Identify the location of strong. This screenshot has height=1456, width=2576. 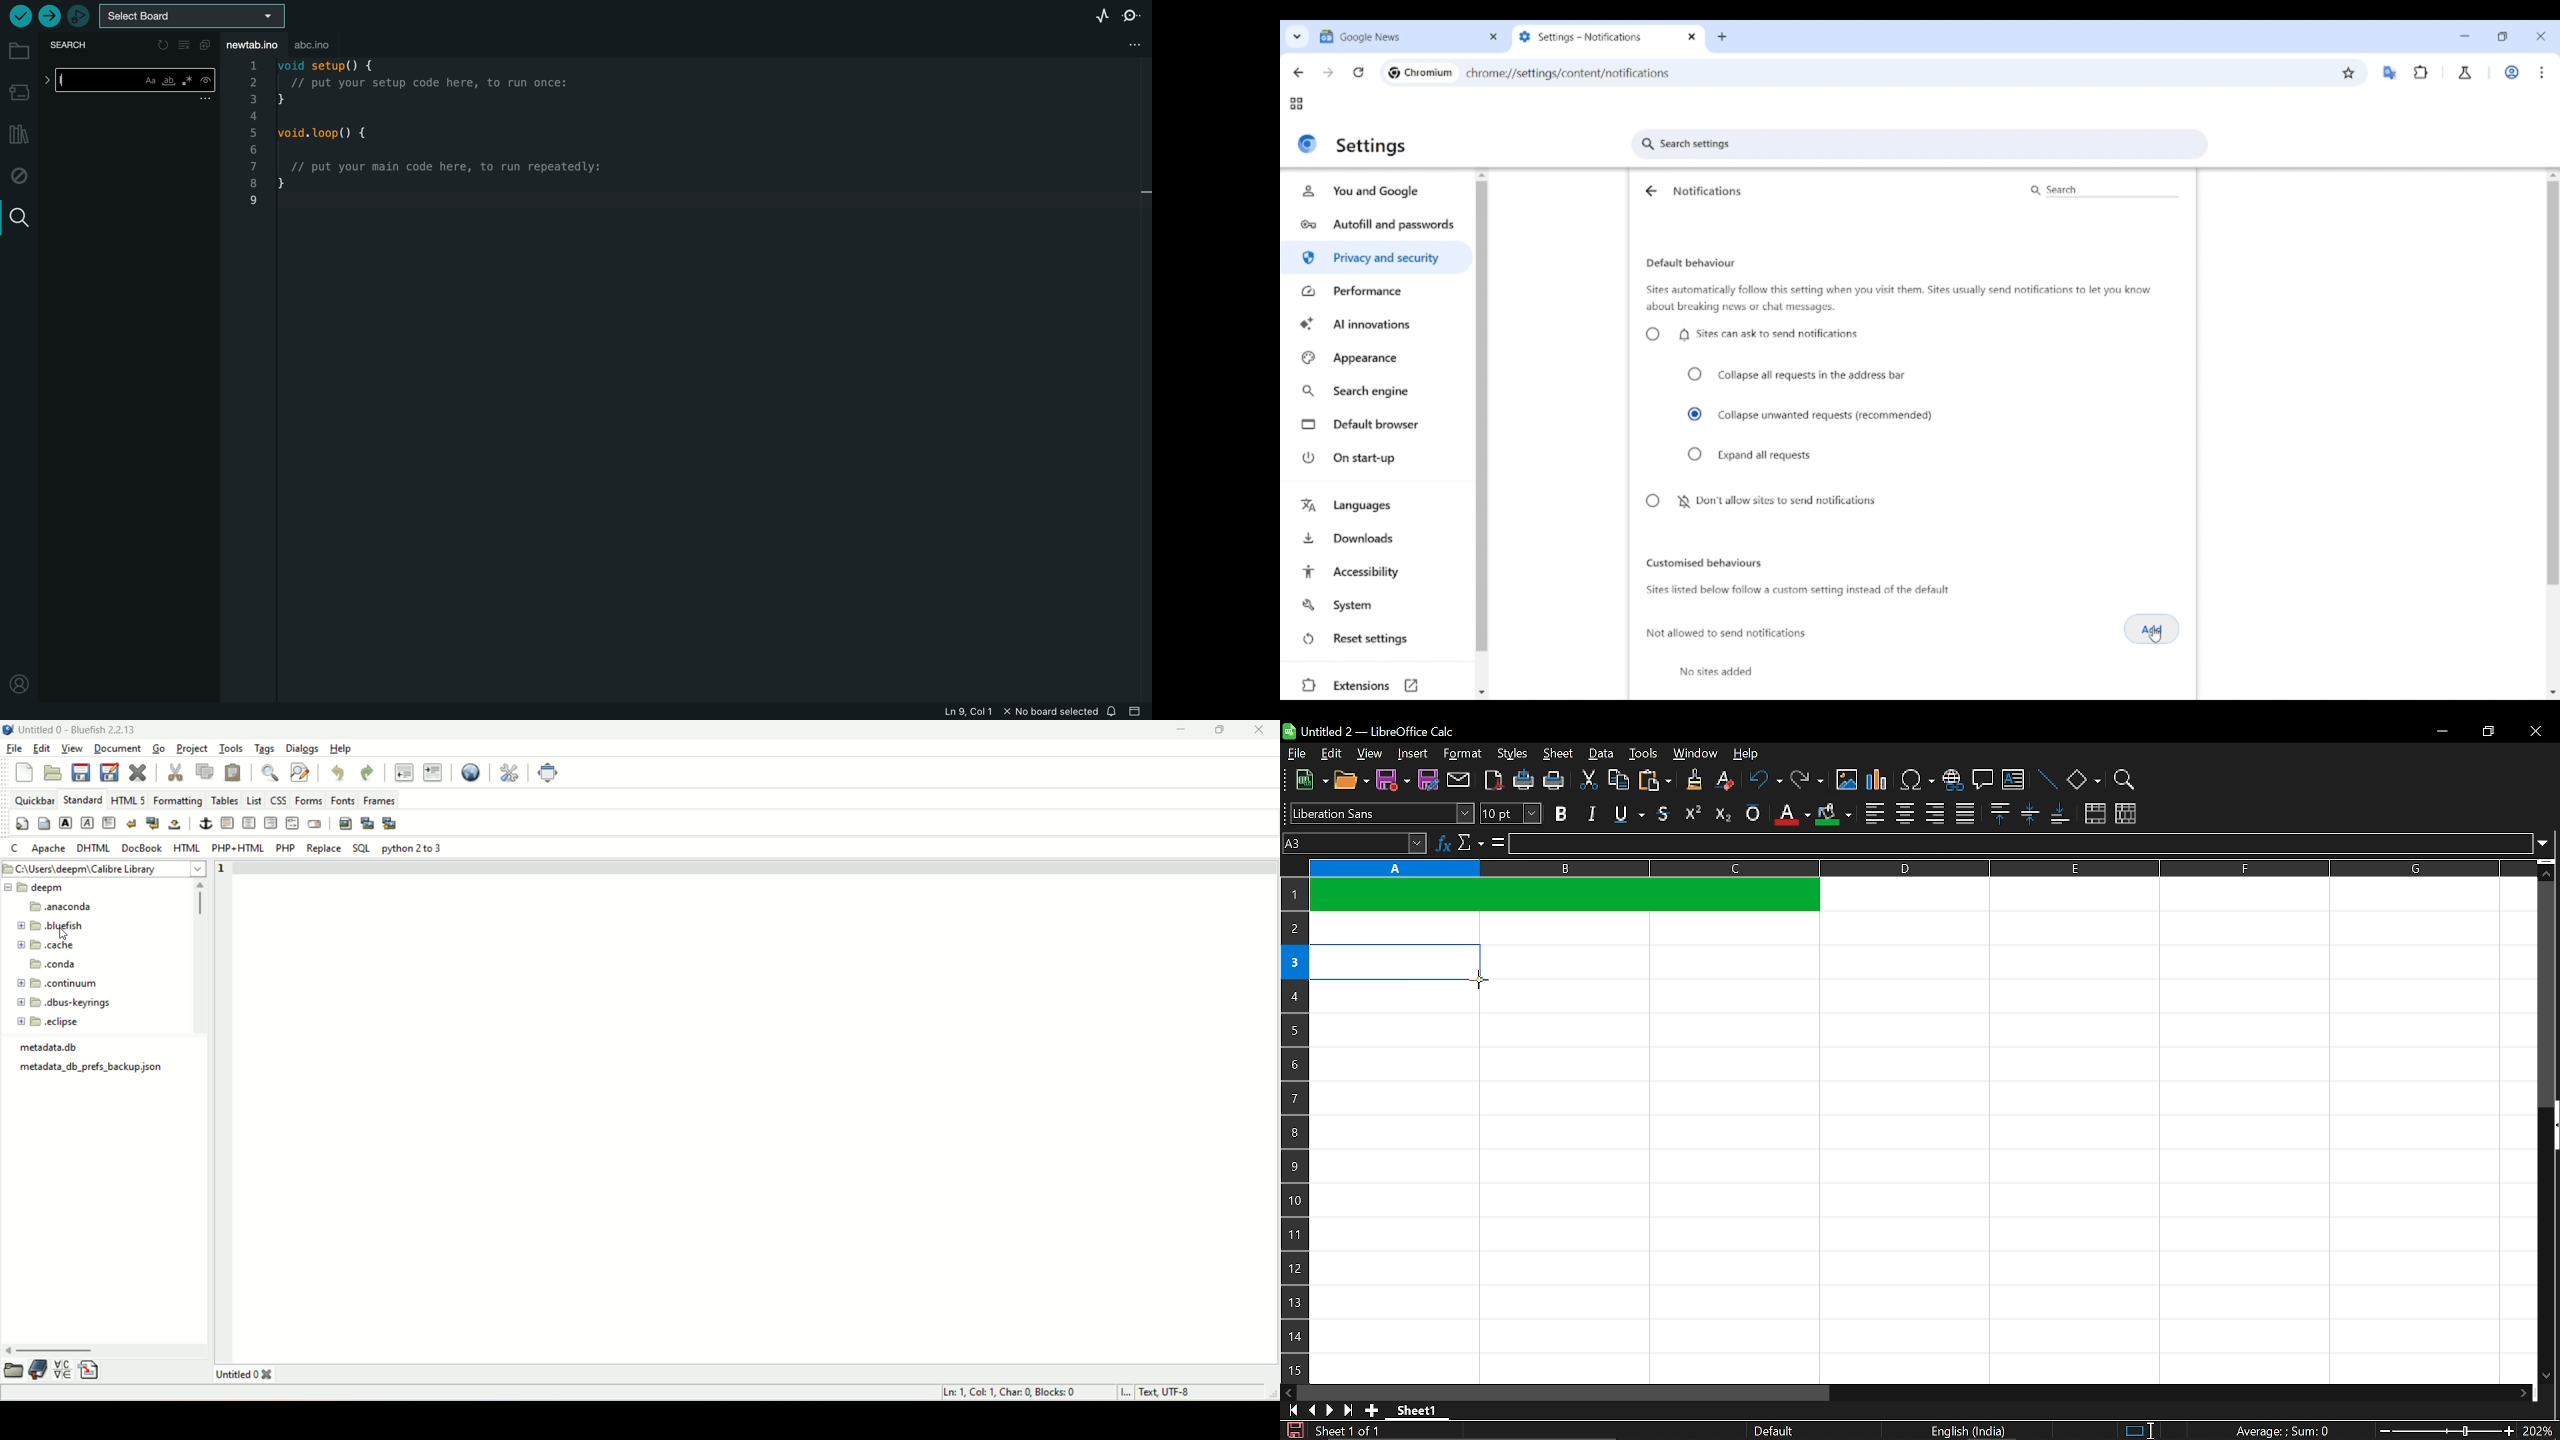
(66, 823).